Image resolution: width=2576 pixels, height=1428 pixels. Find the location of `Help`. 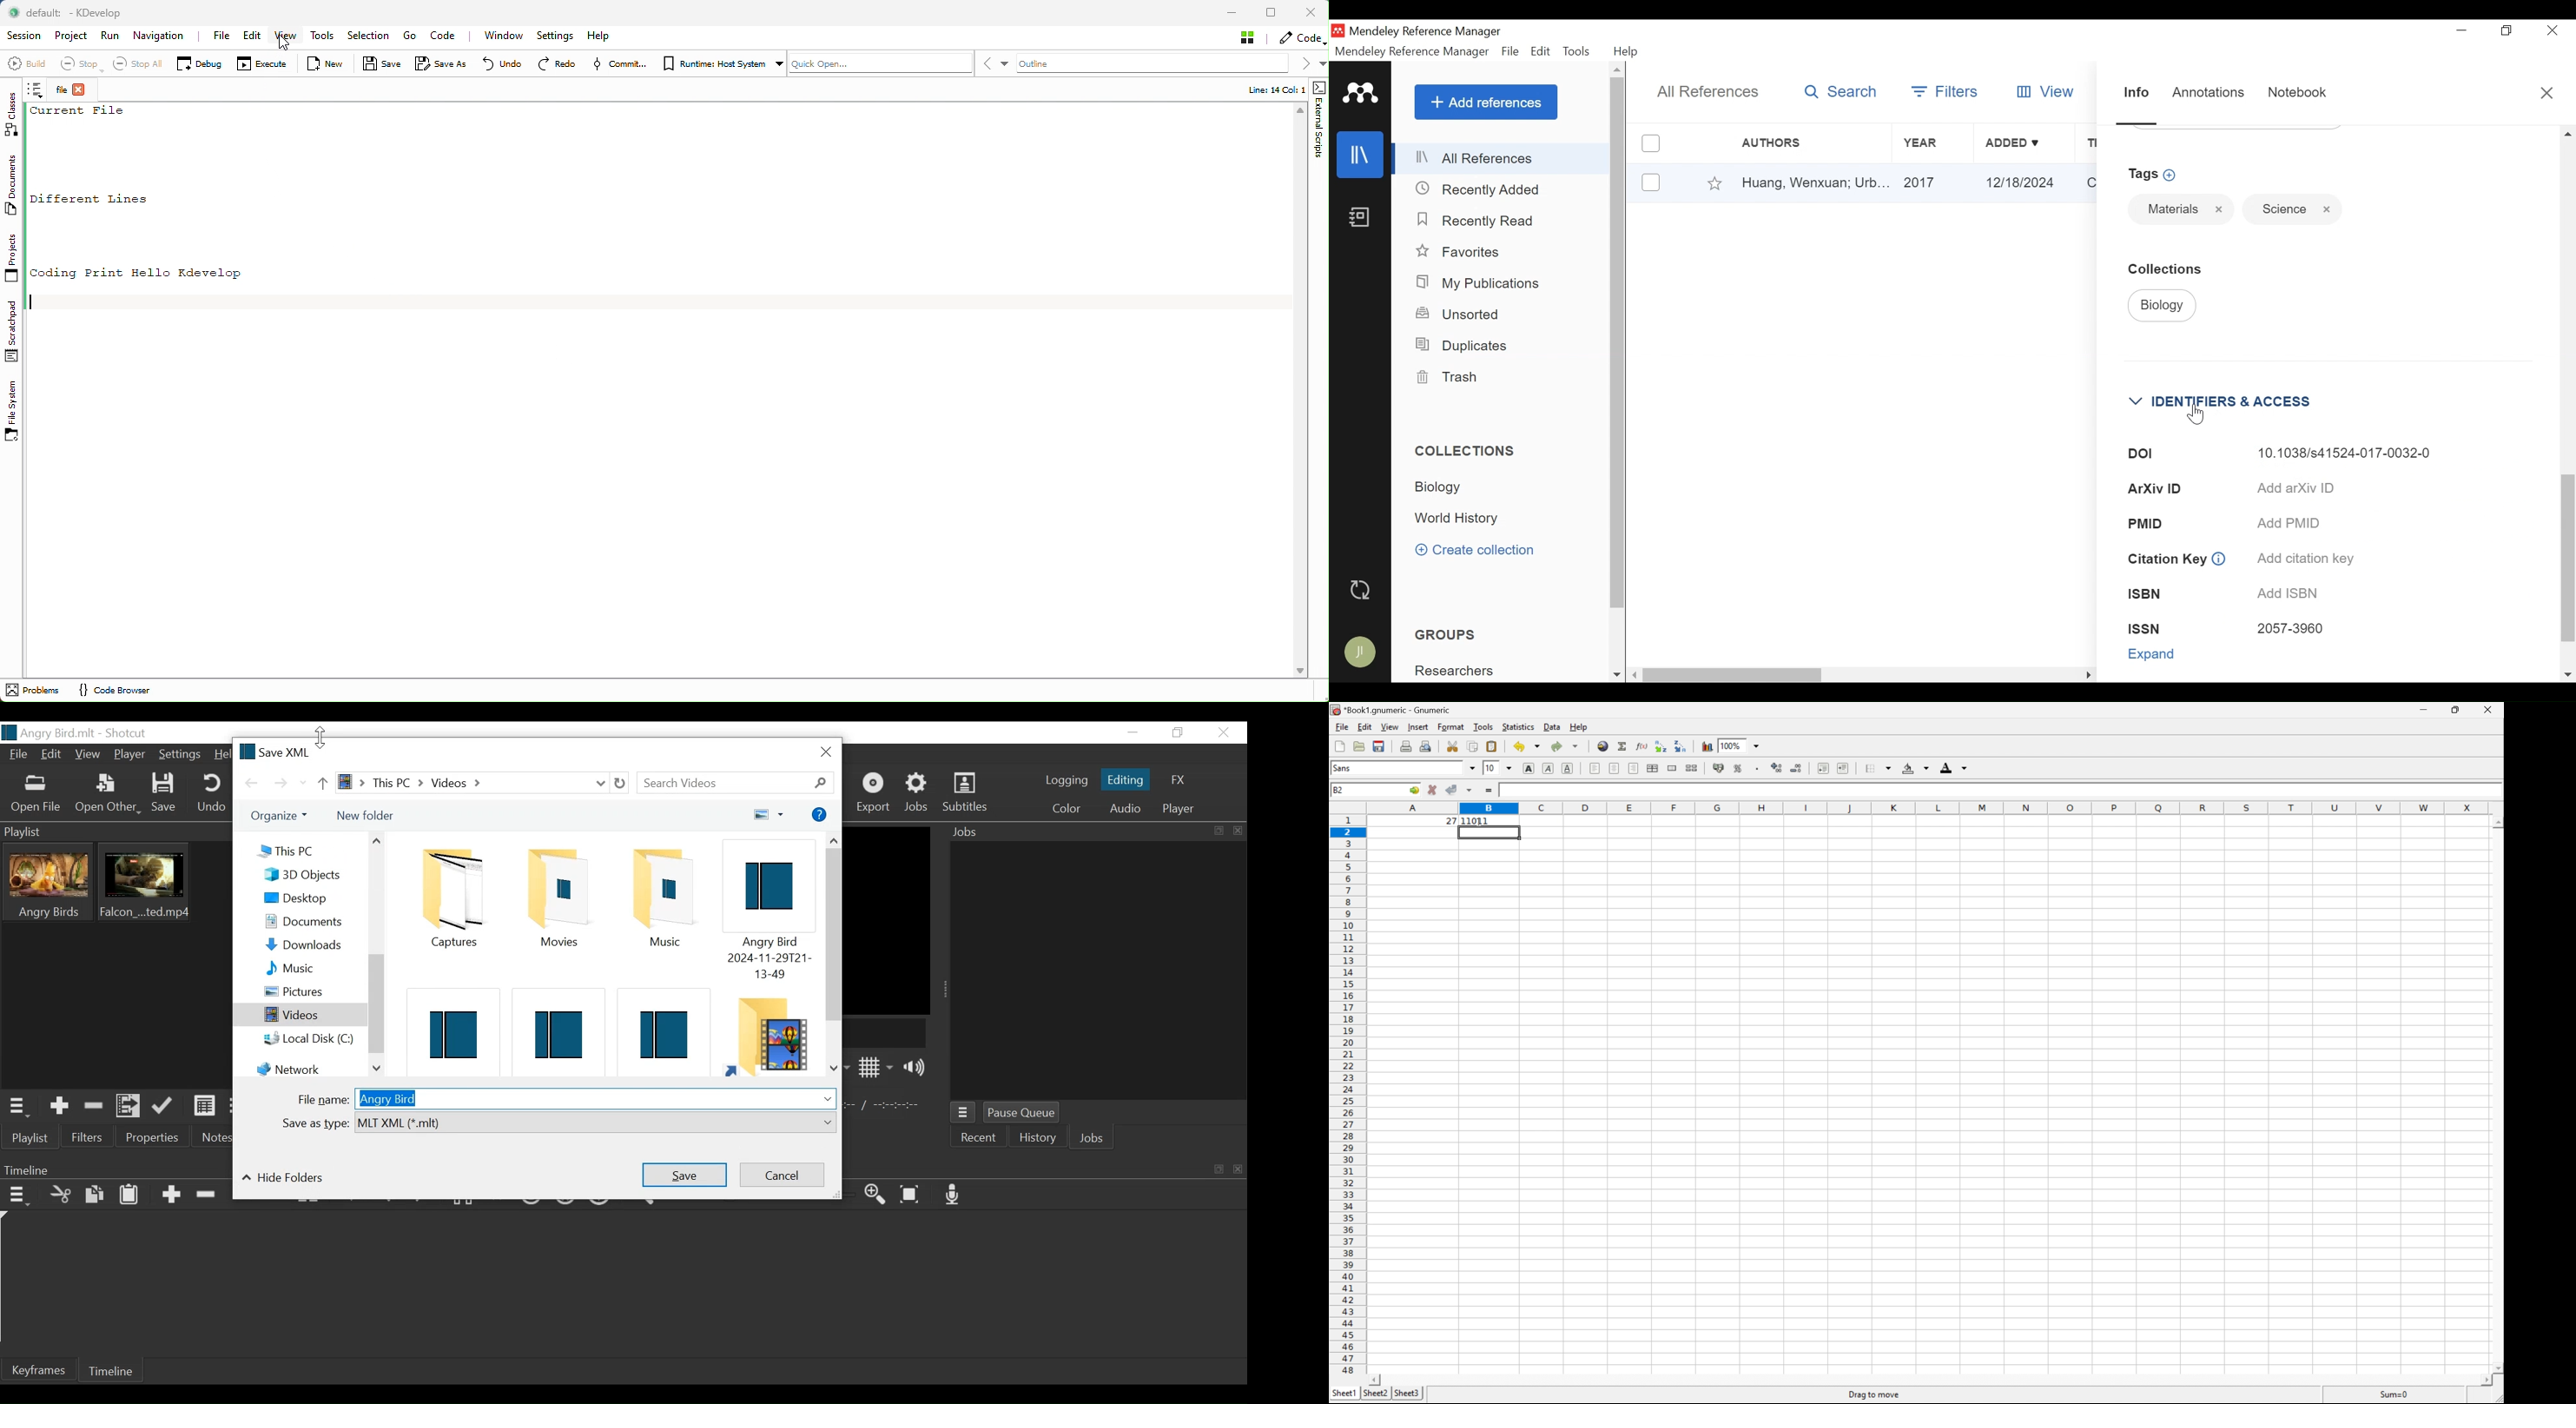

Help is located at coordinates (1580, 727).